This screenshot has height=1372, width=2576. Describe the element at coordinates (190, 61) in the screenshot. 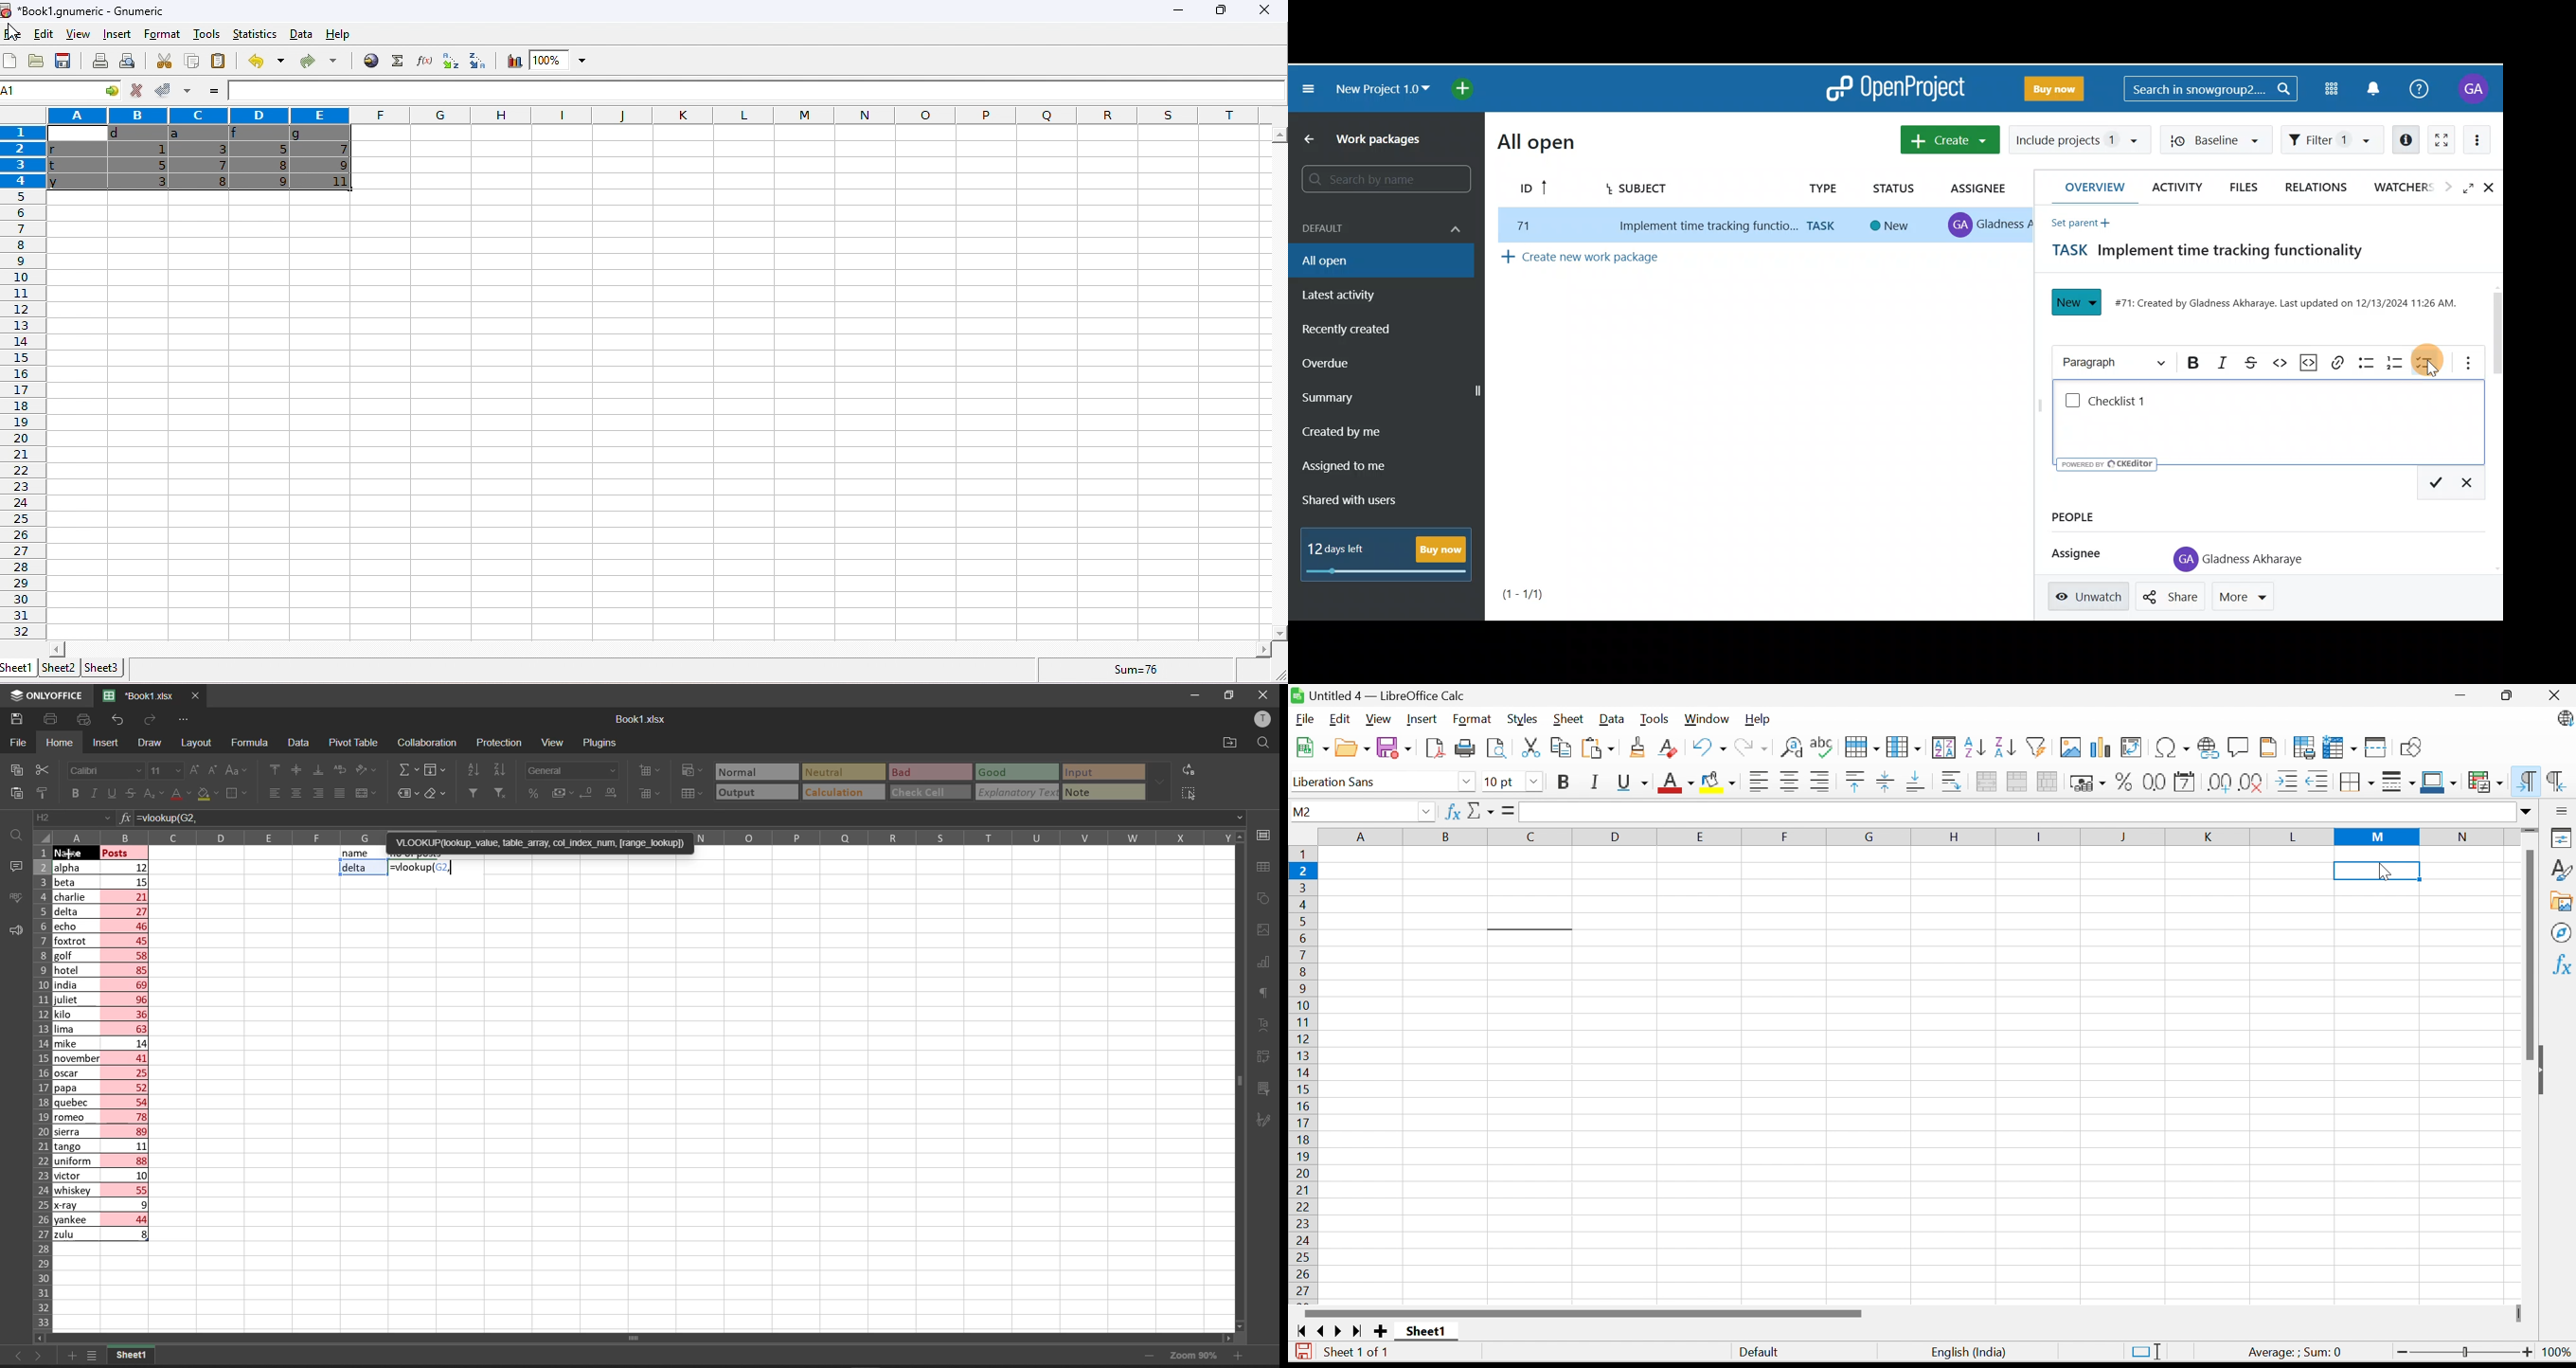

I see `copy` at that location.